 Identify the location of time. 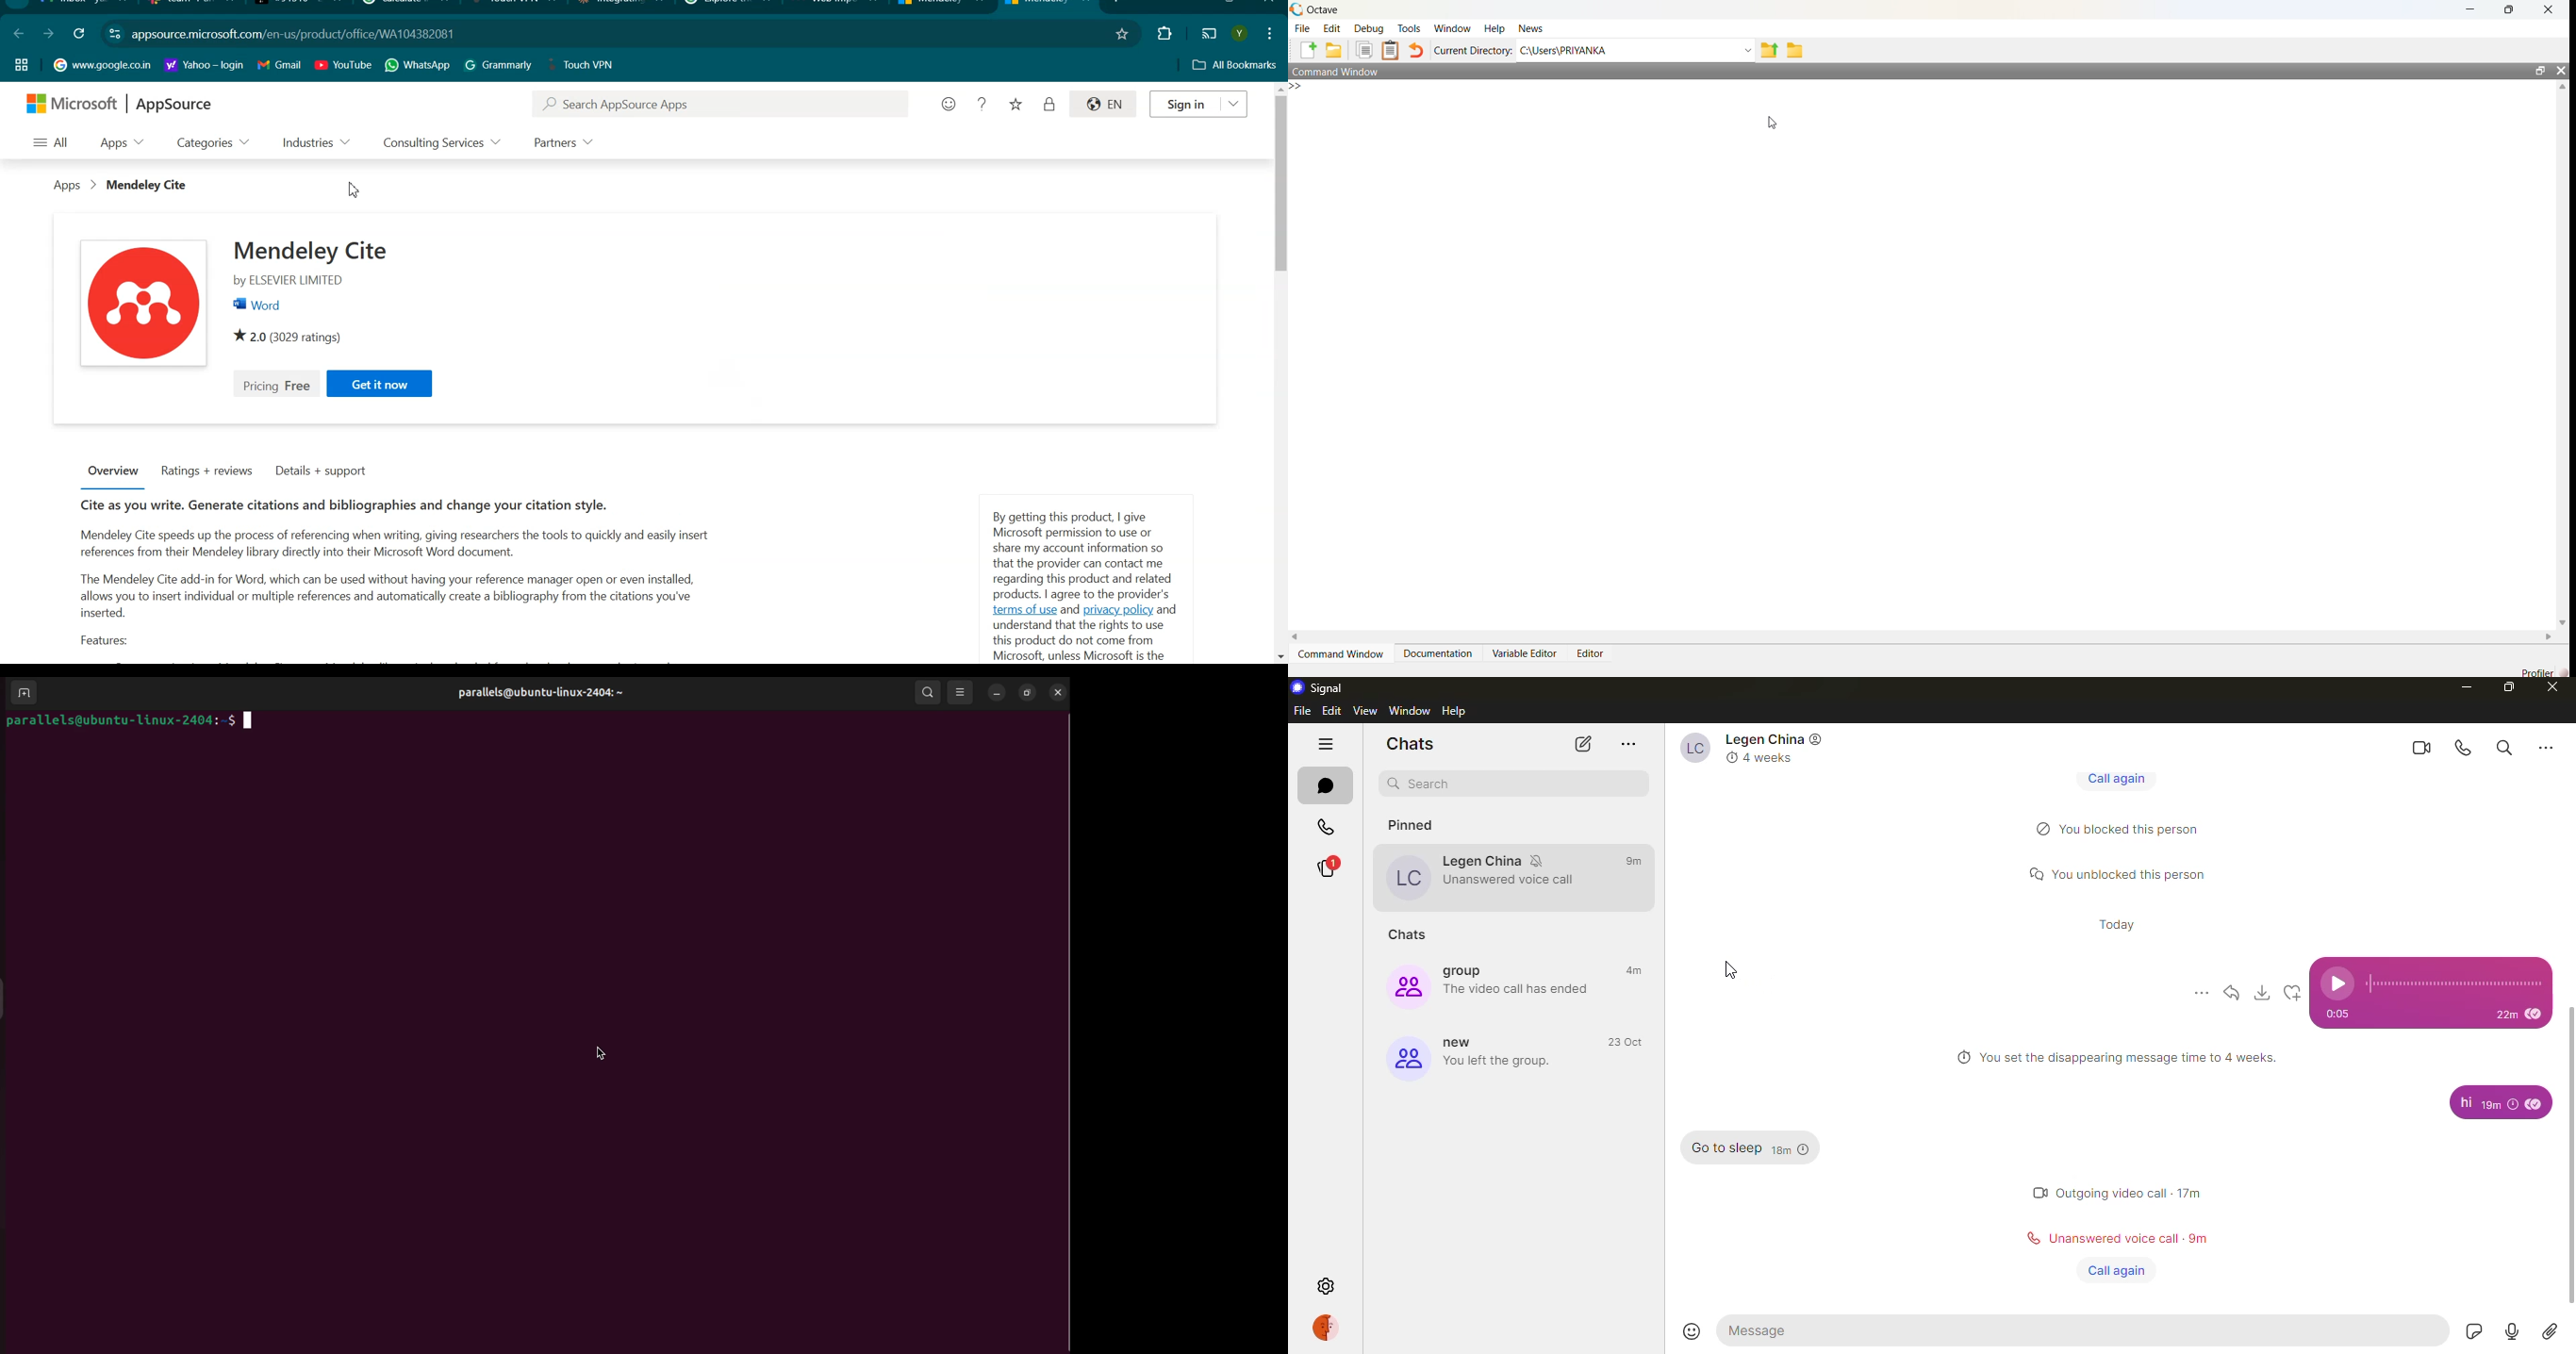
(1637, 859).